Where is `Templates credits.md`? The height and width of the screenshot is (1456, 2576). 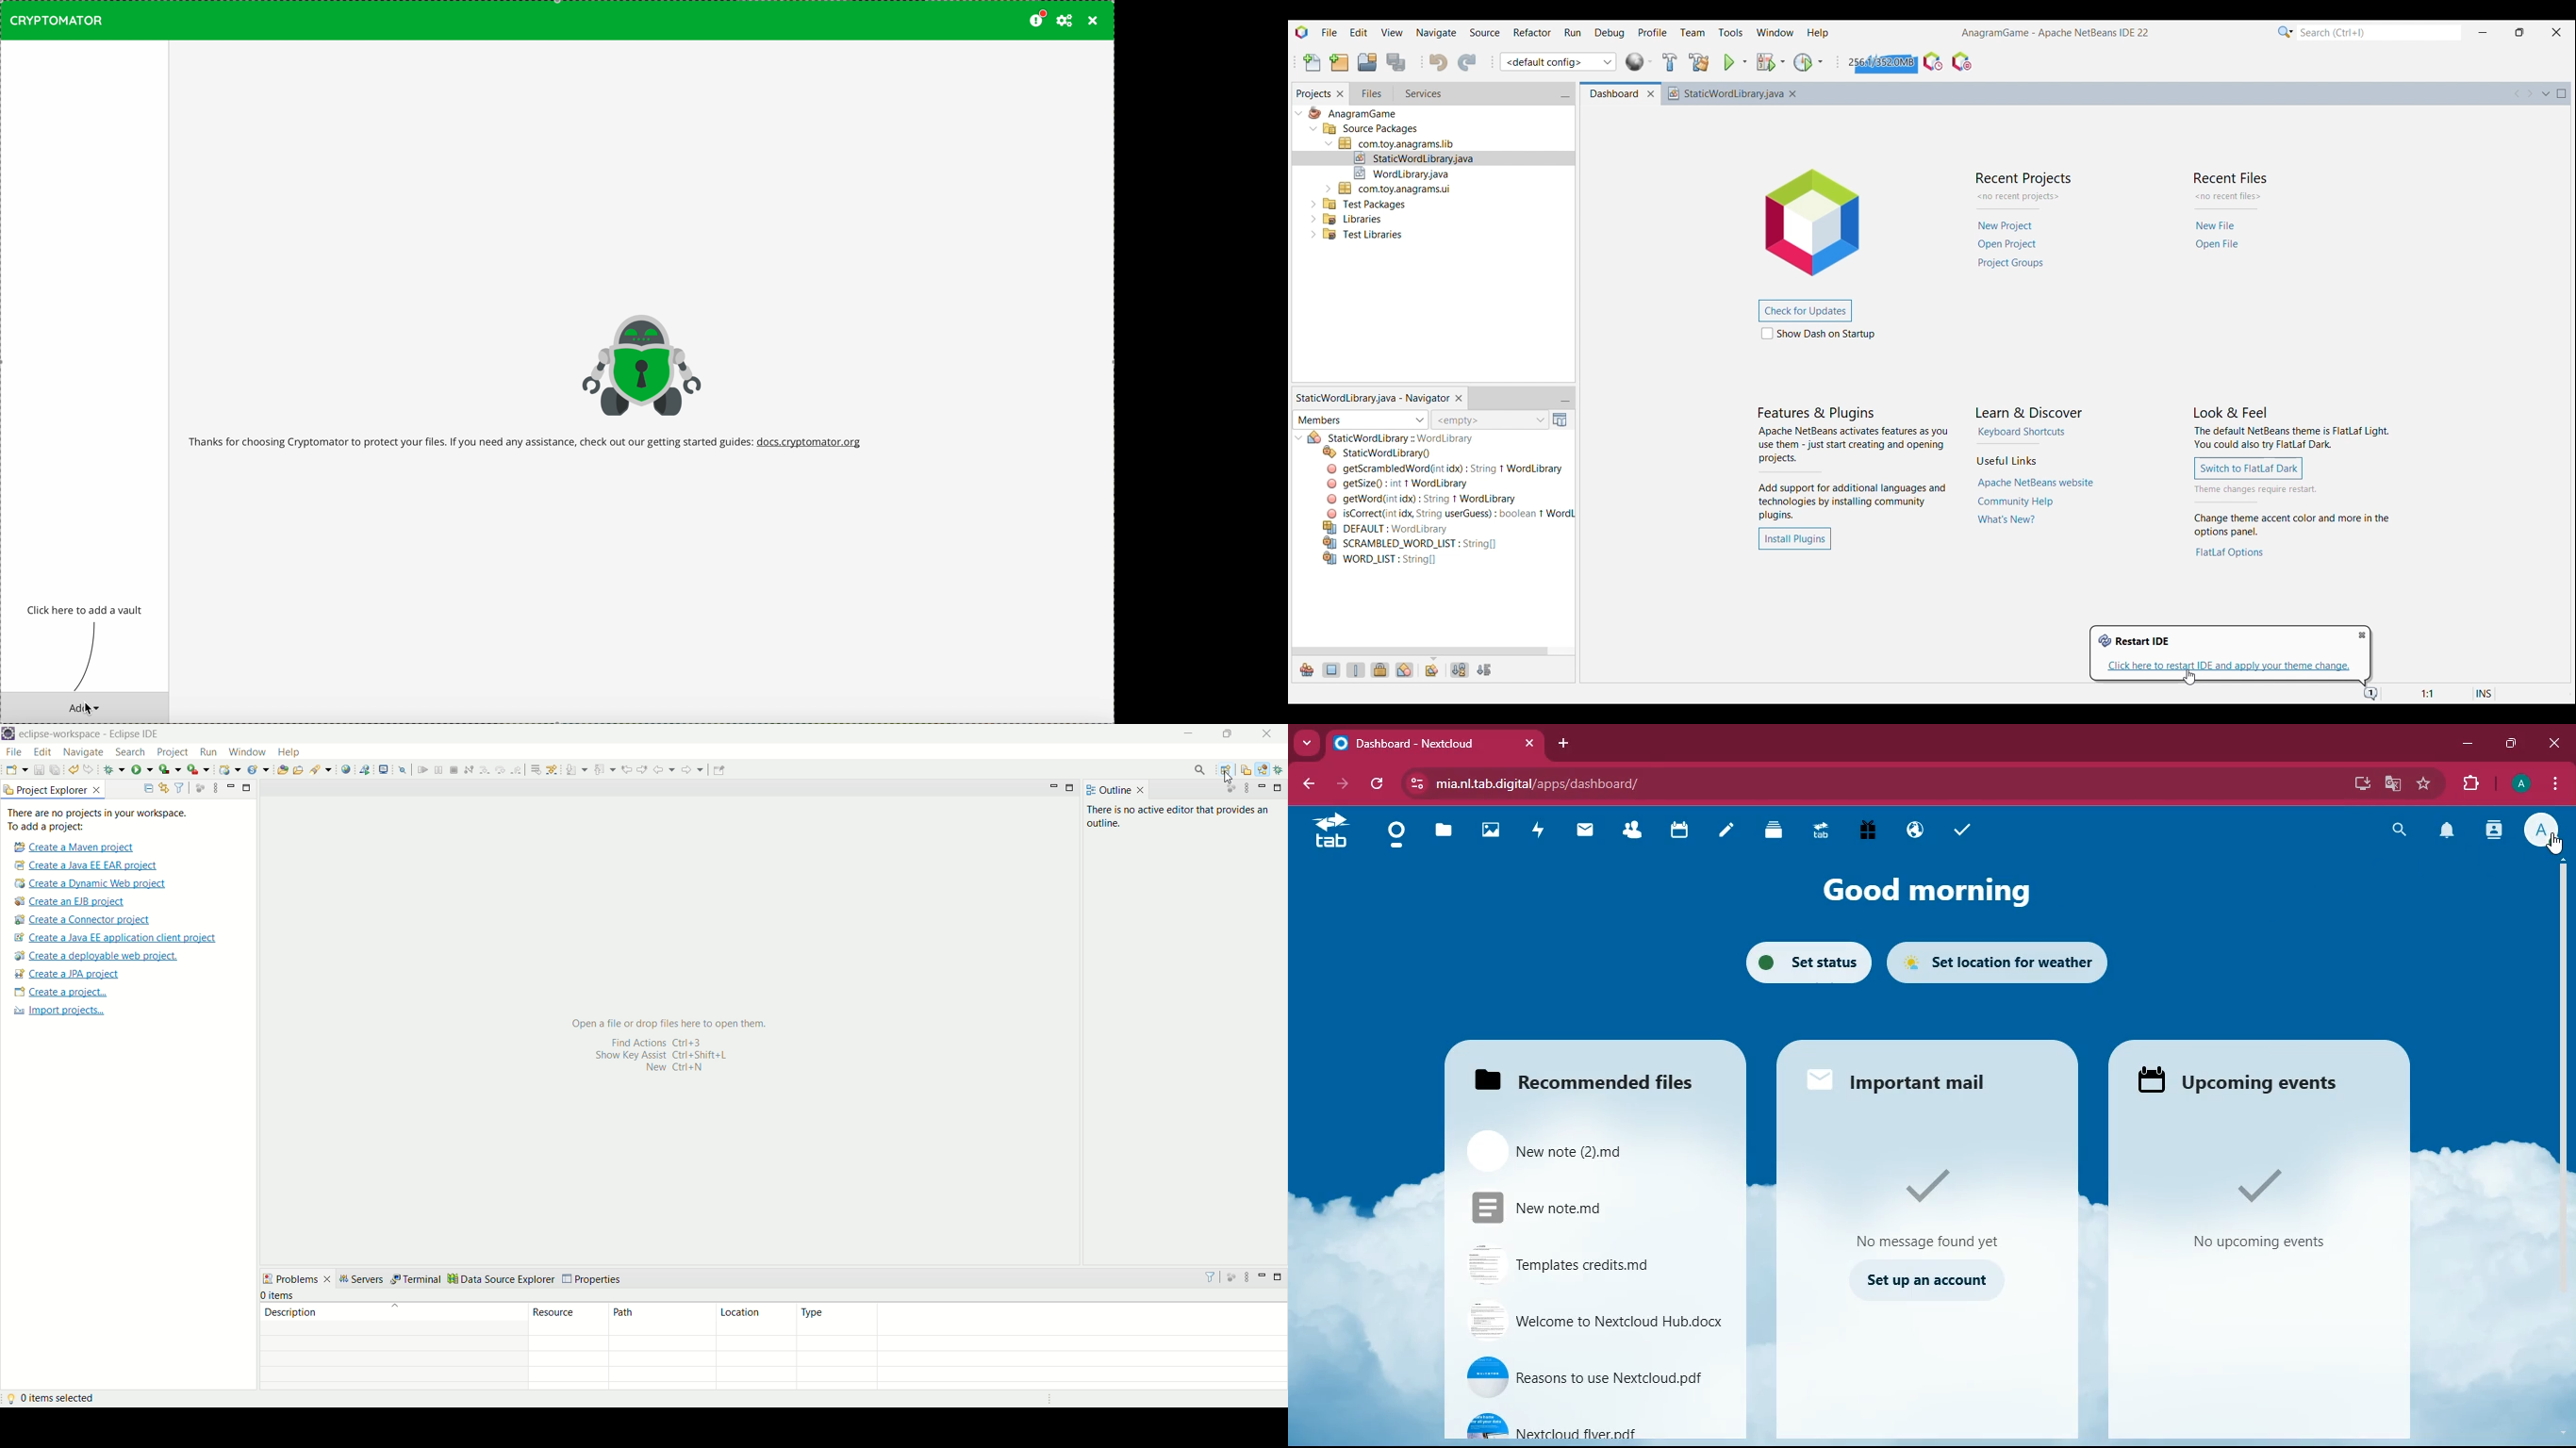 Templates credits.md is located at coordinates (1586, 1263).